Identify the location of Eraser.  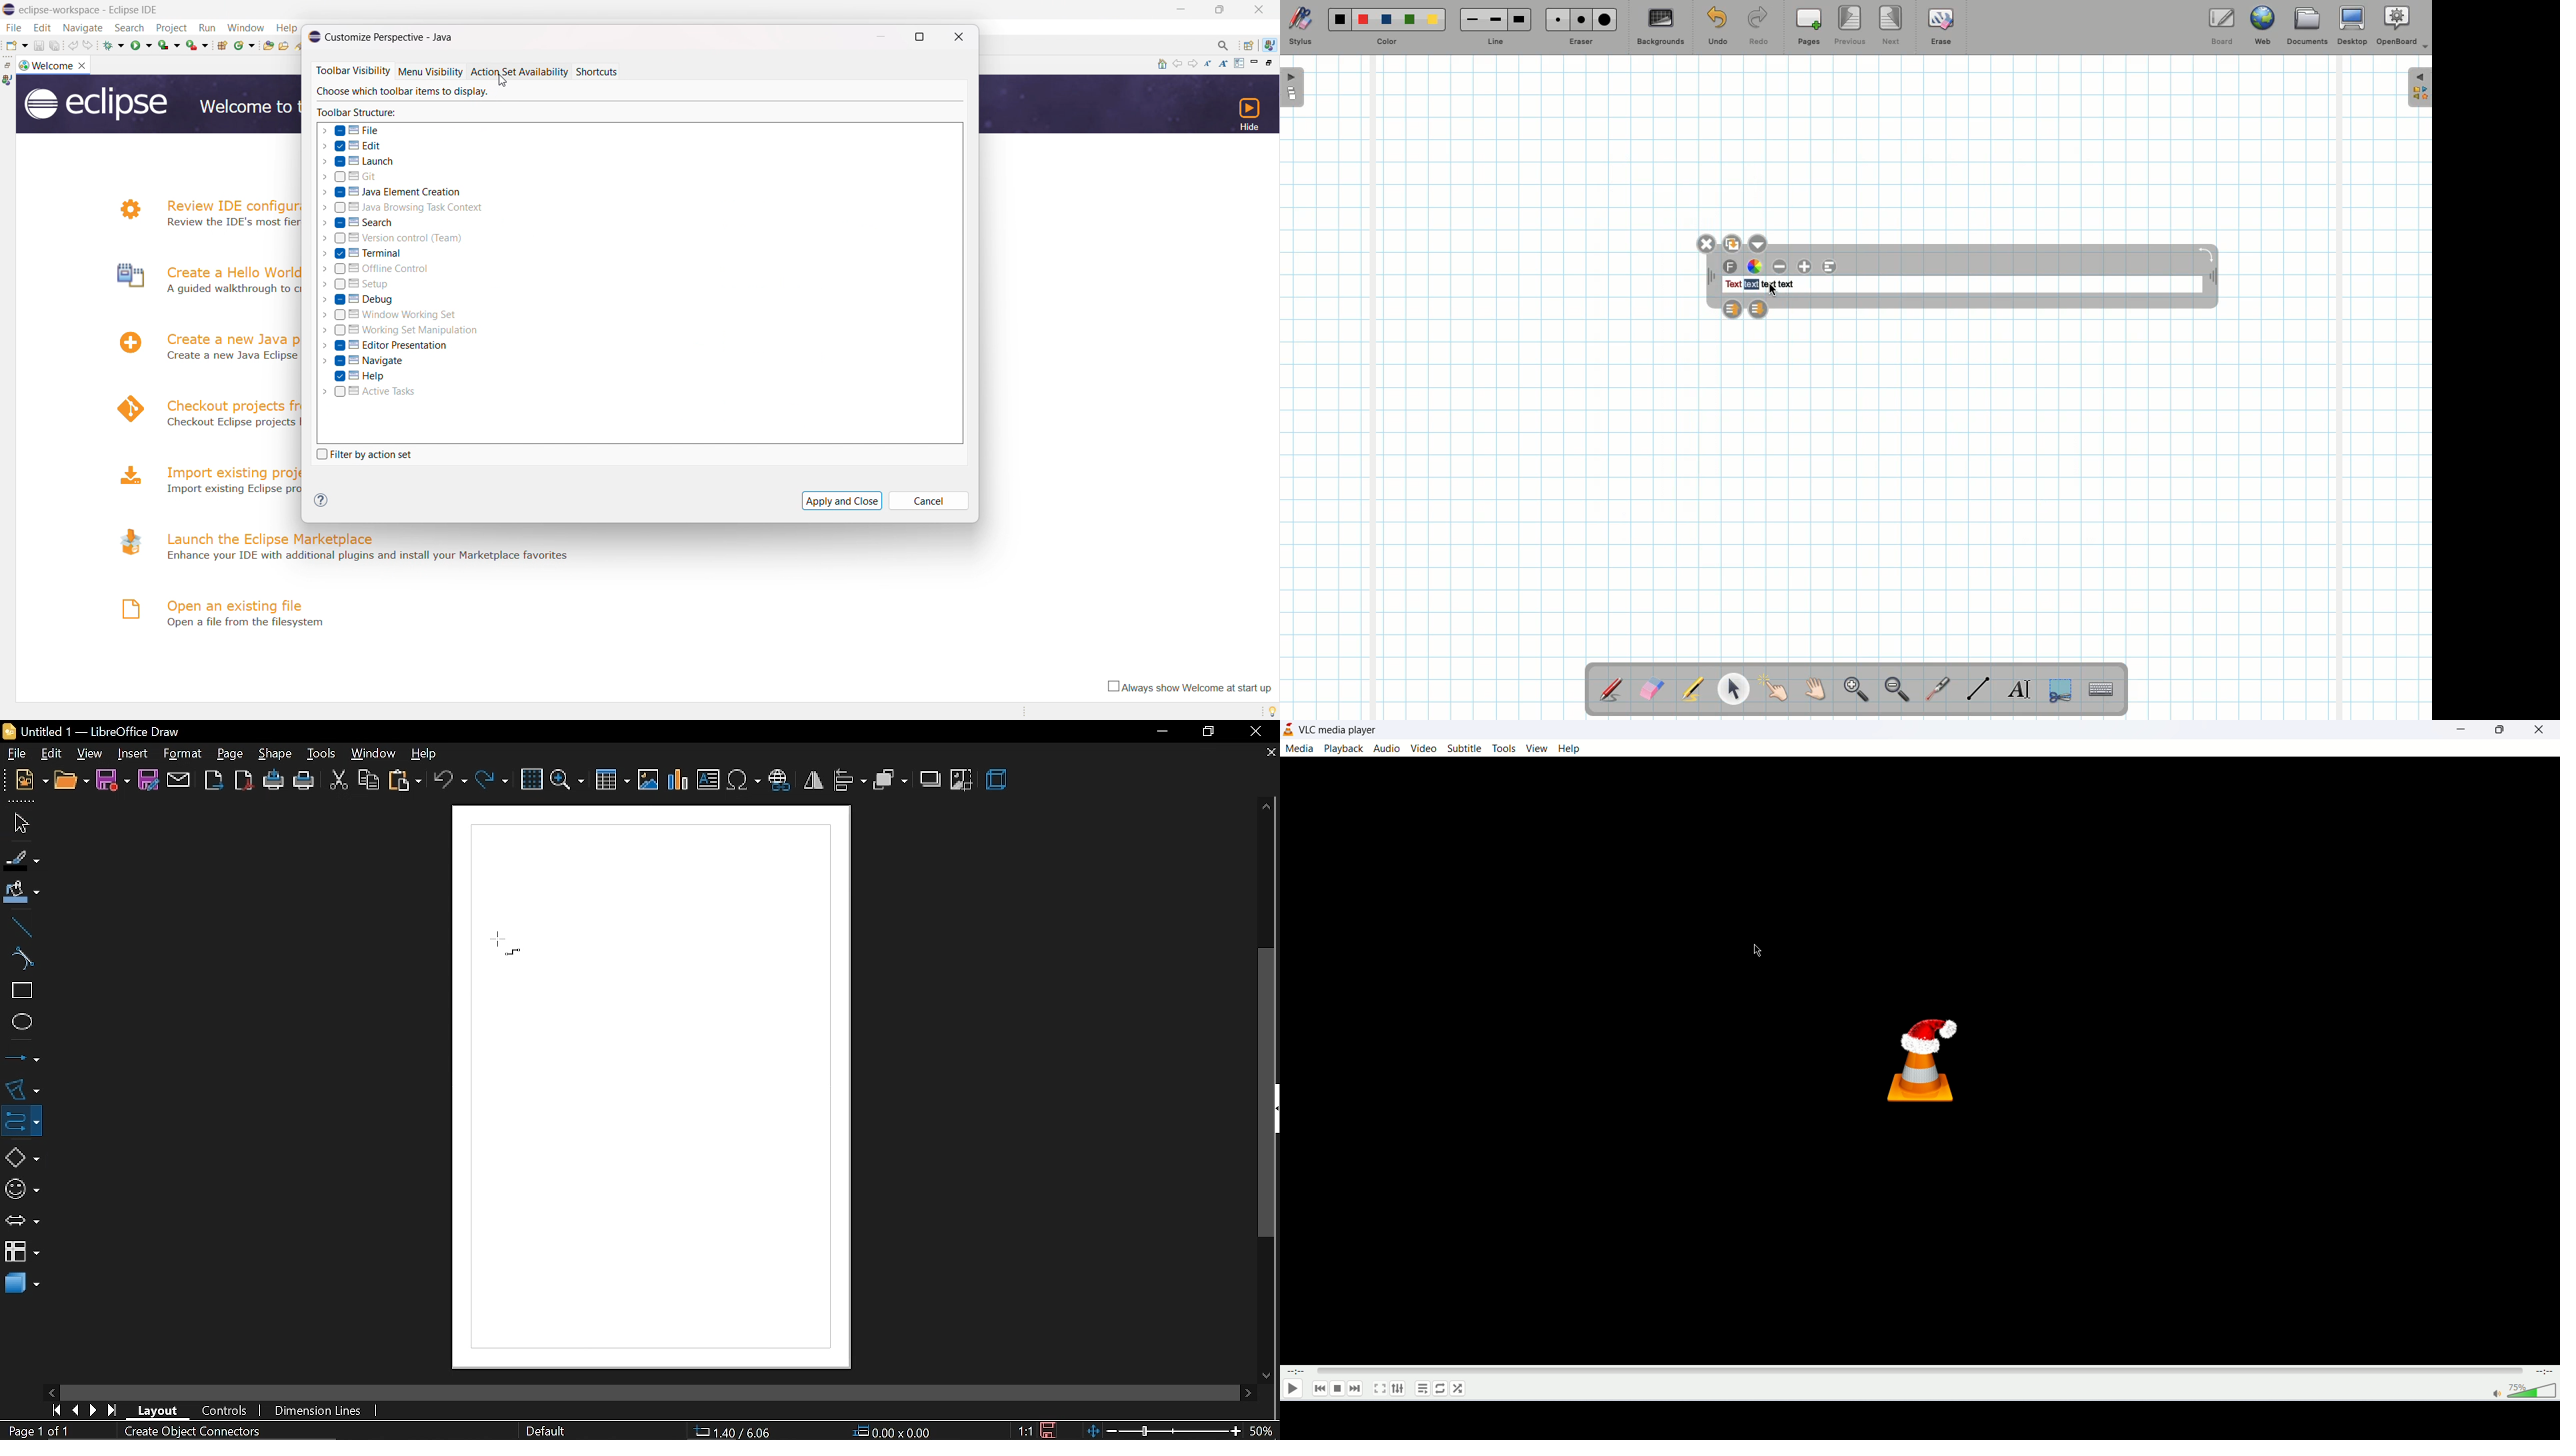
(1580, 43).